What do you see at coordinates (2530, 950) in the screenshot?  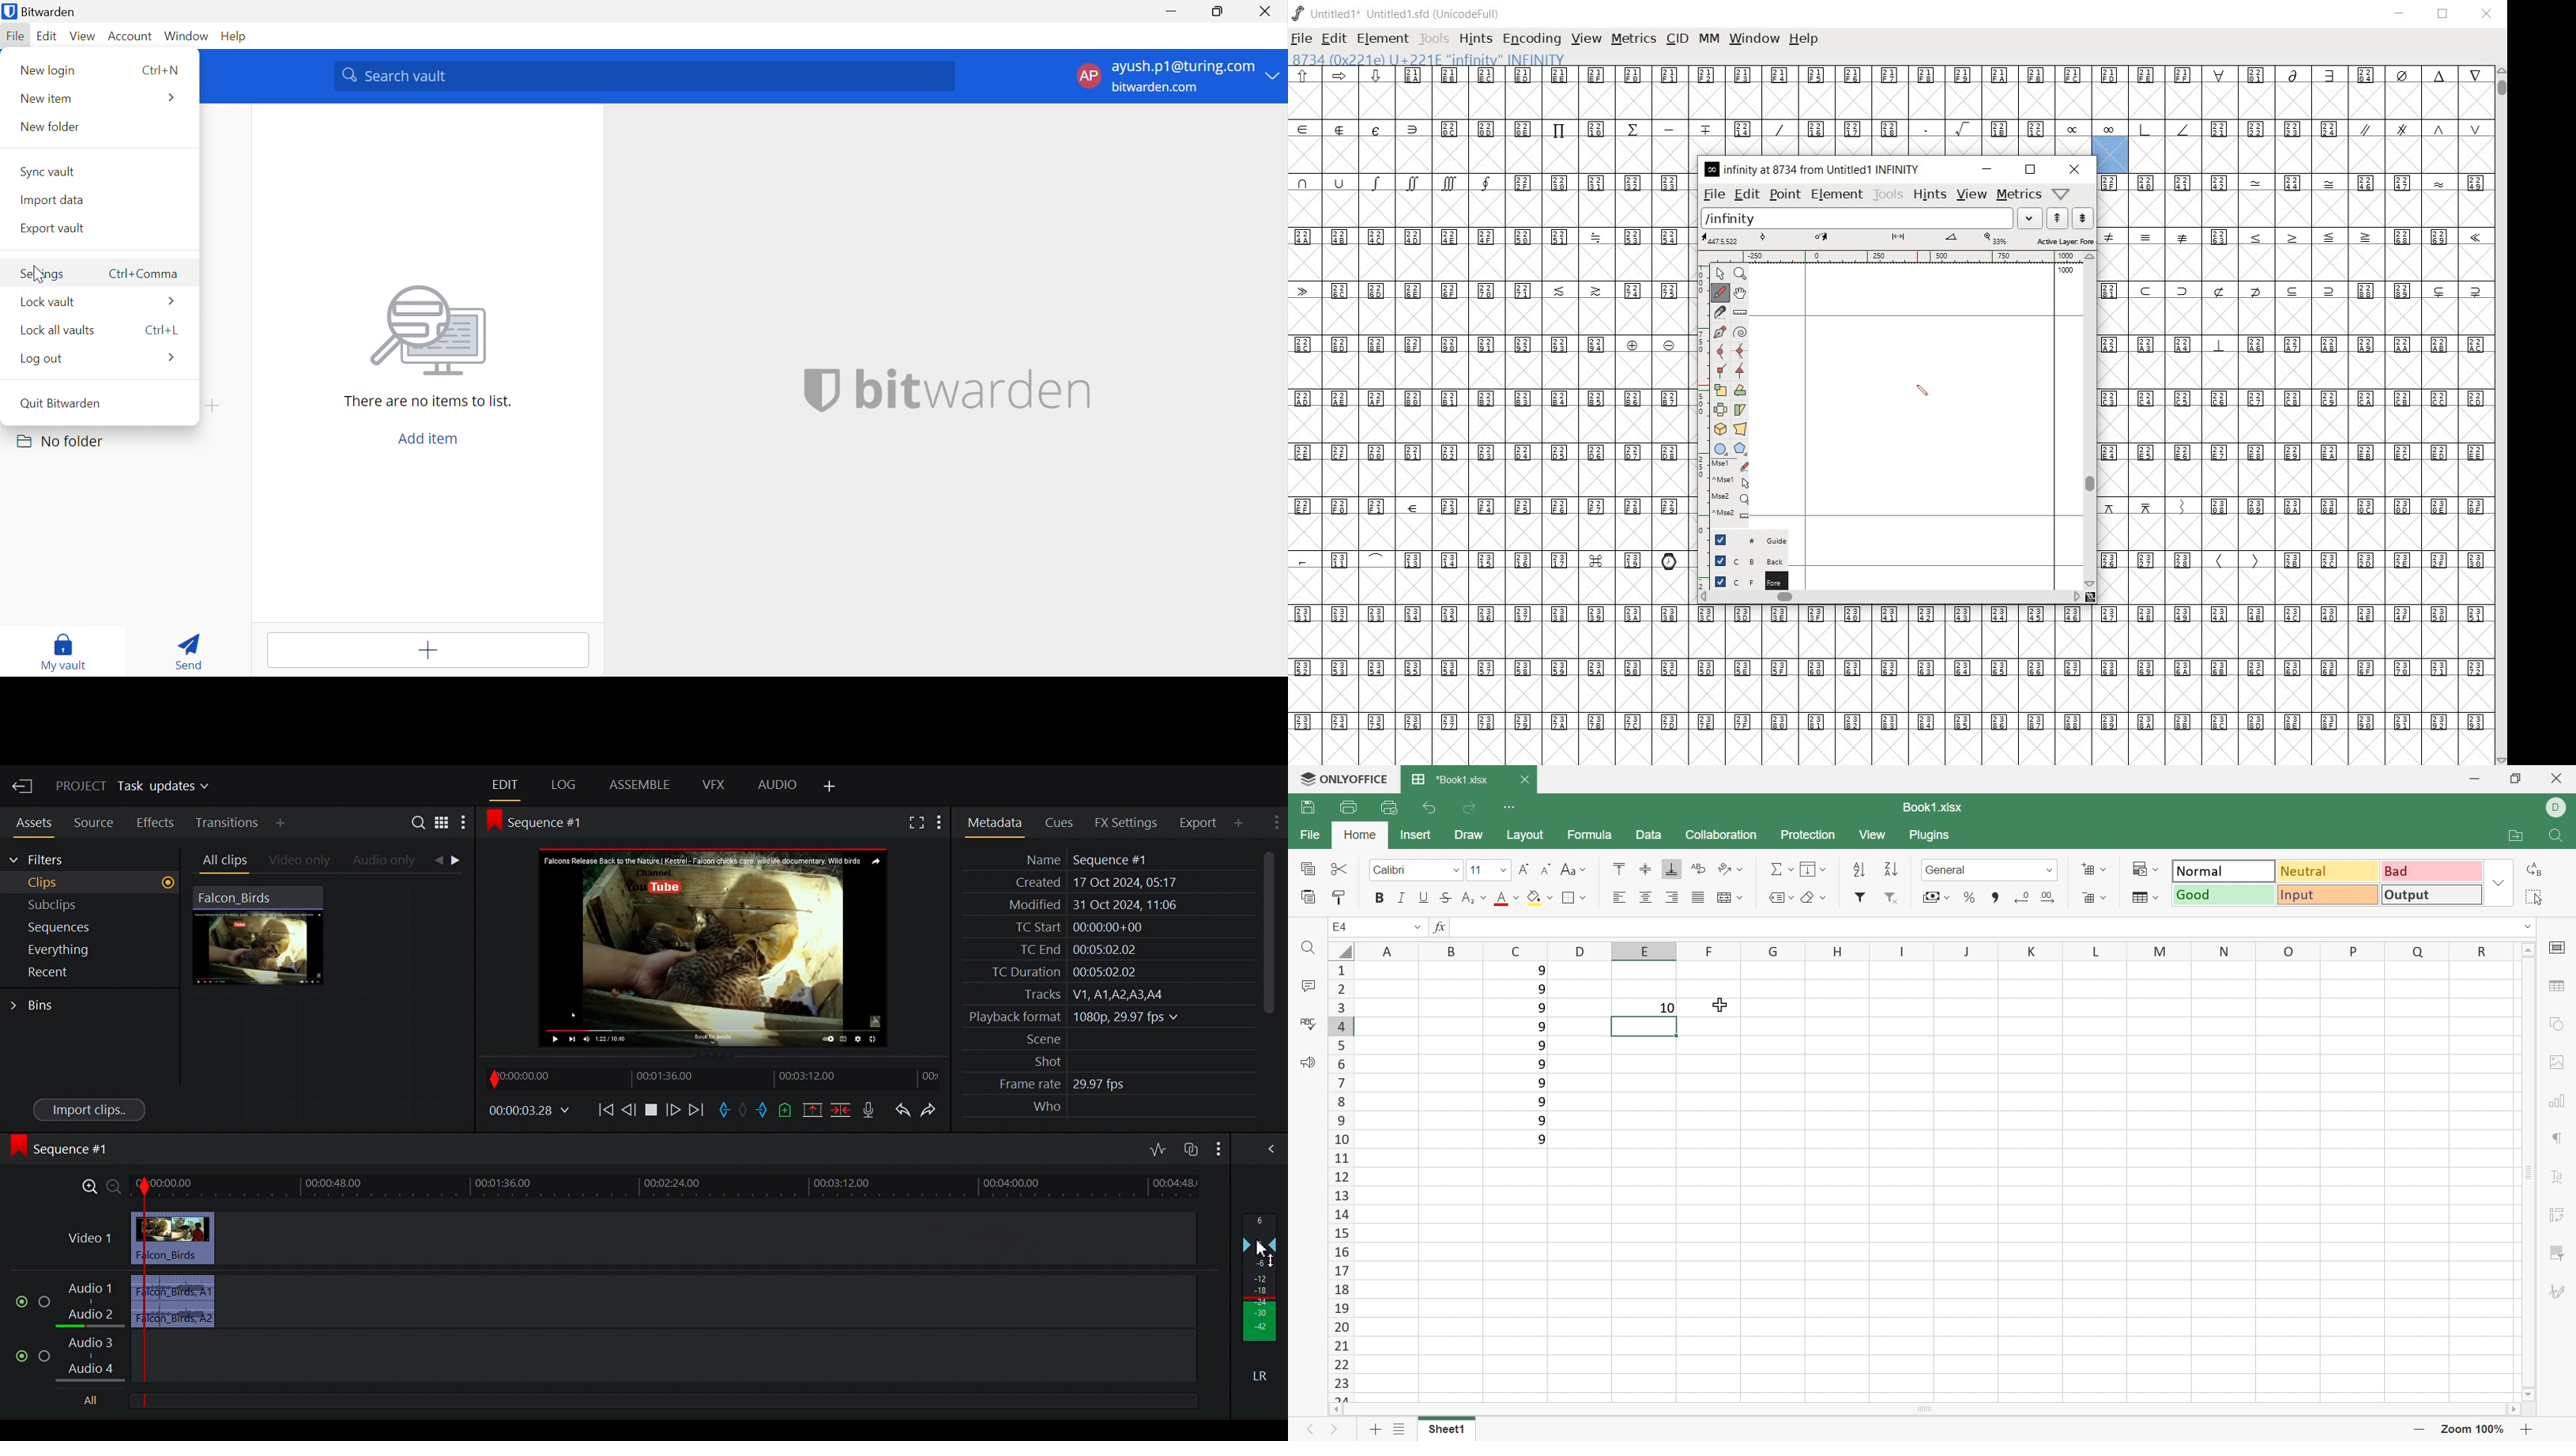 I see `Scroll Up` at bounding box center [2530, 950].